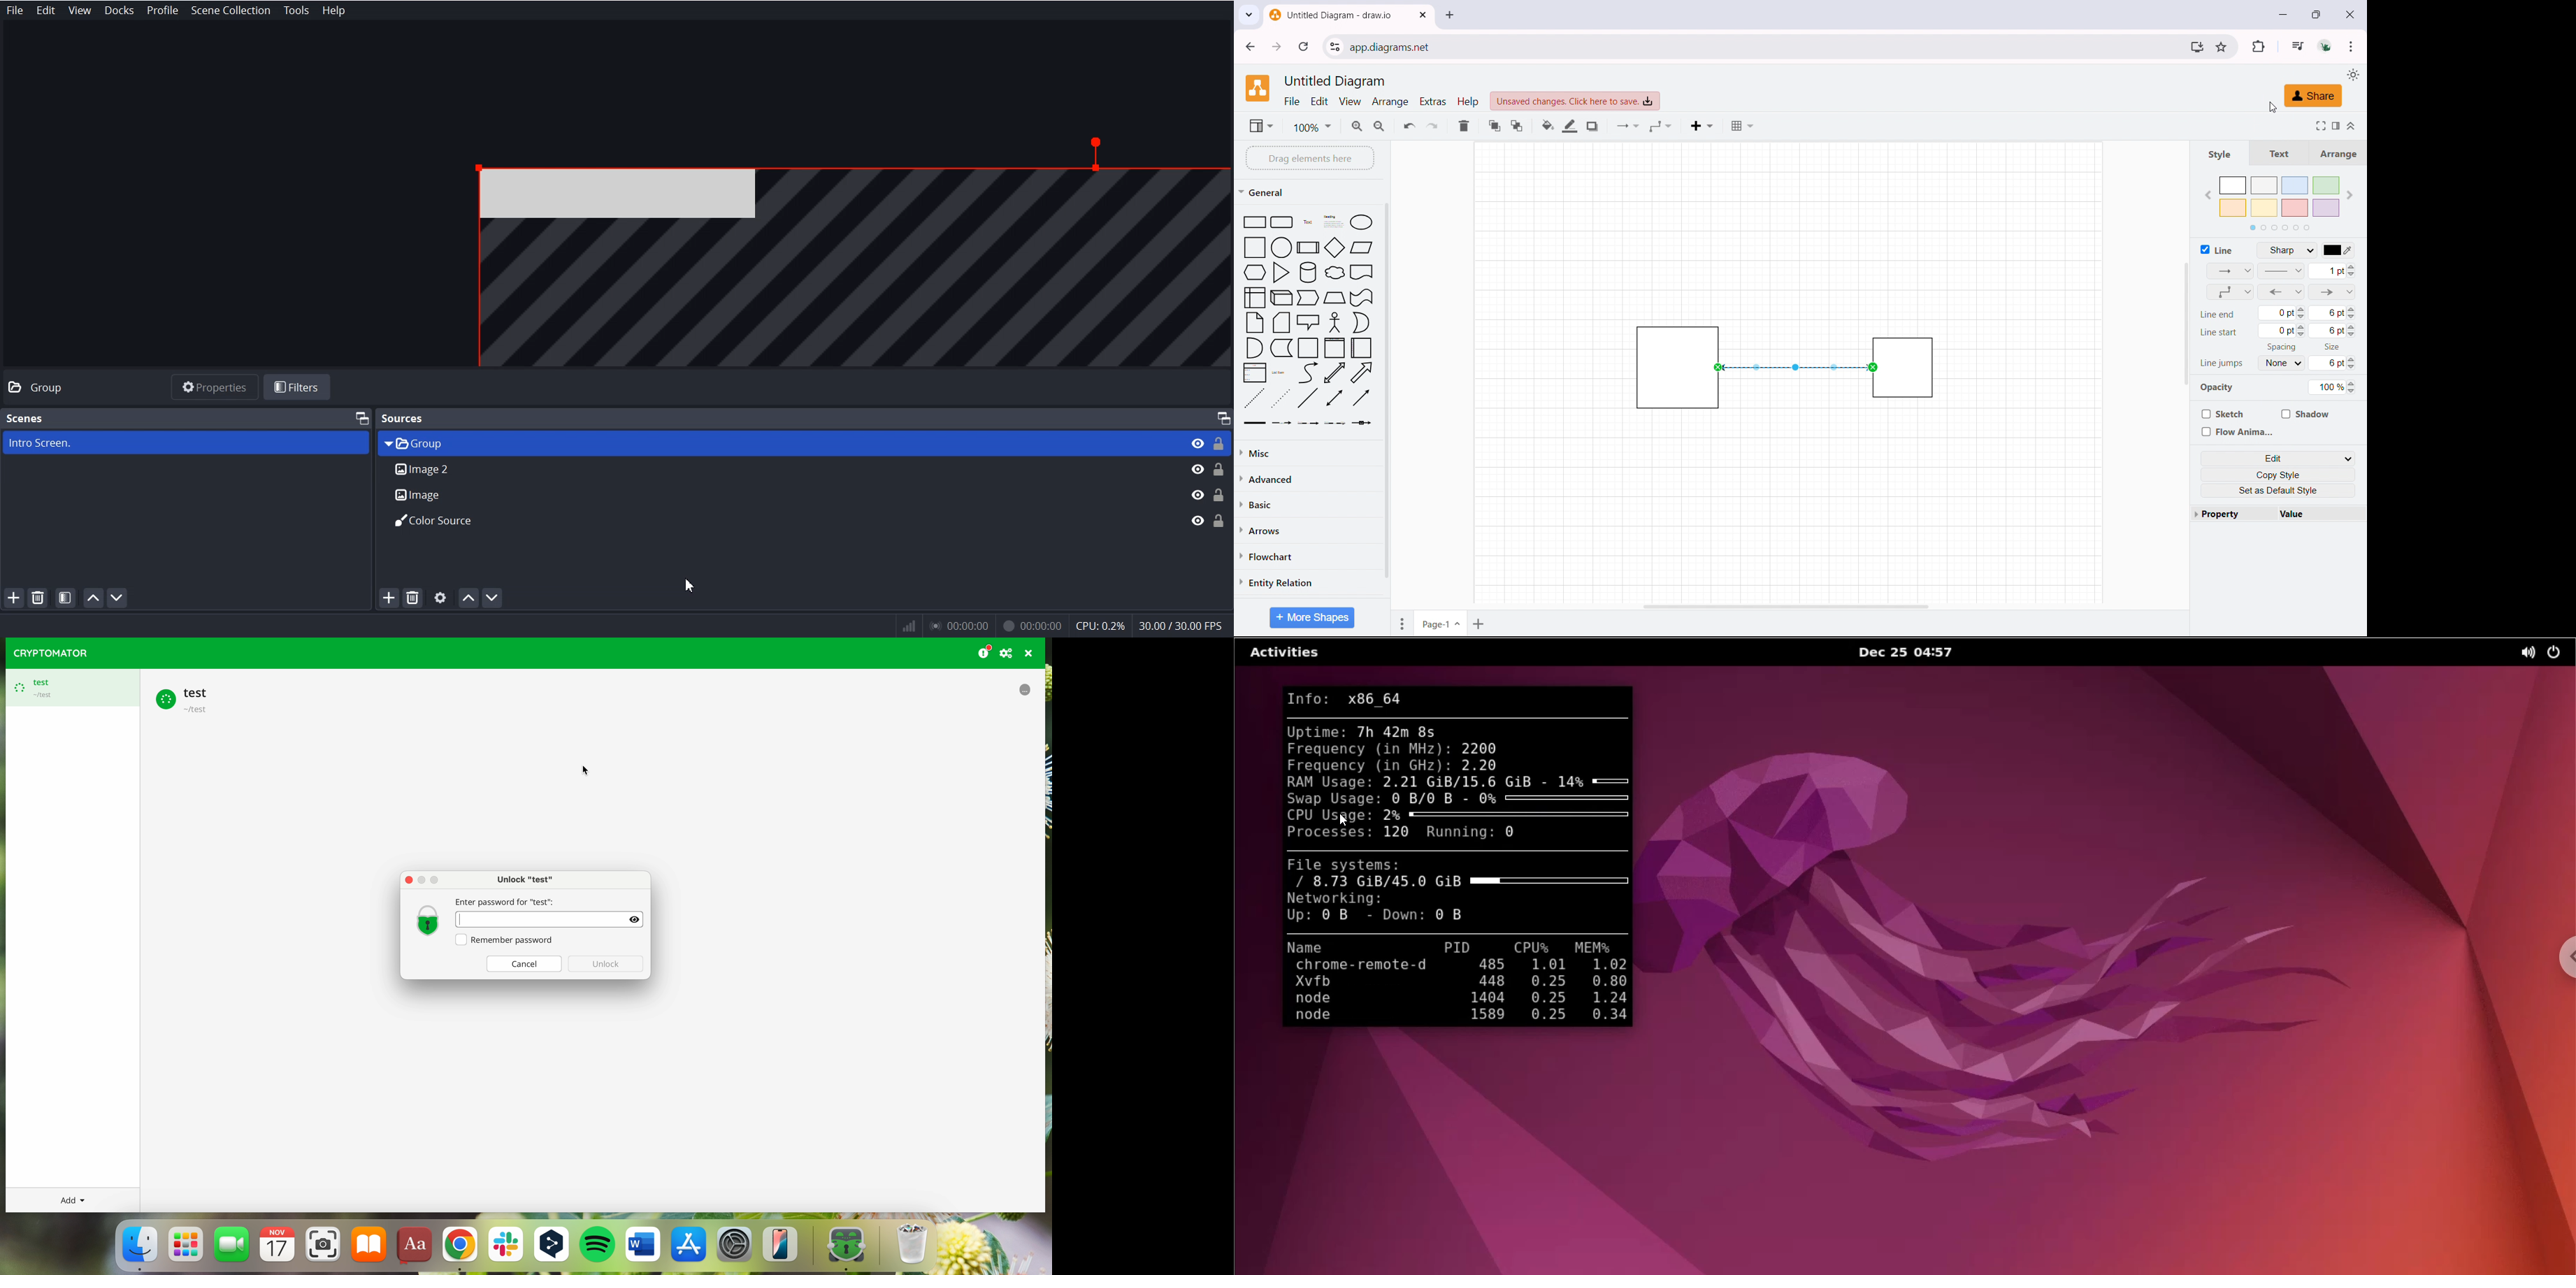 The image size is (2576, 1288). Describe the element at coordinates (323, 1248) in the screenshot. I see `screenshot` at that location.